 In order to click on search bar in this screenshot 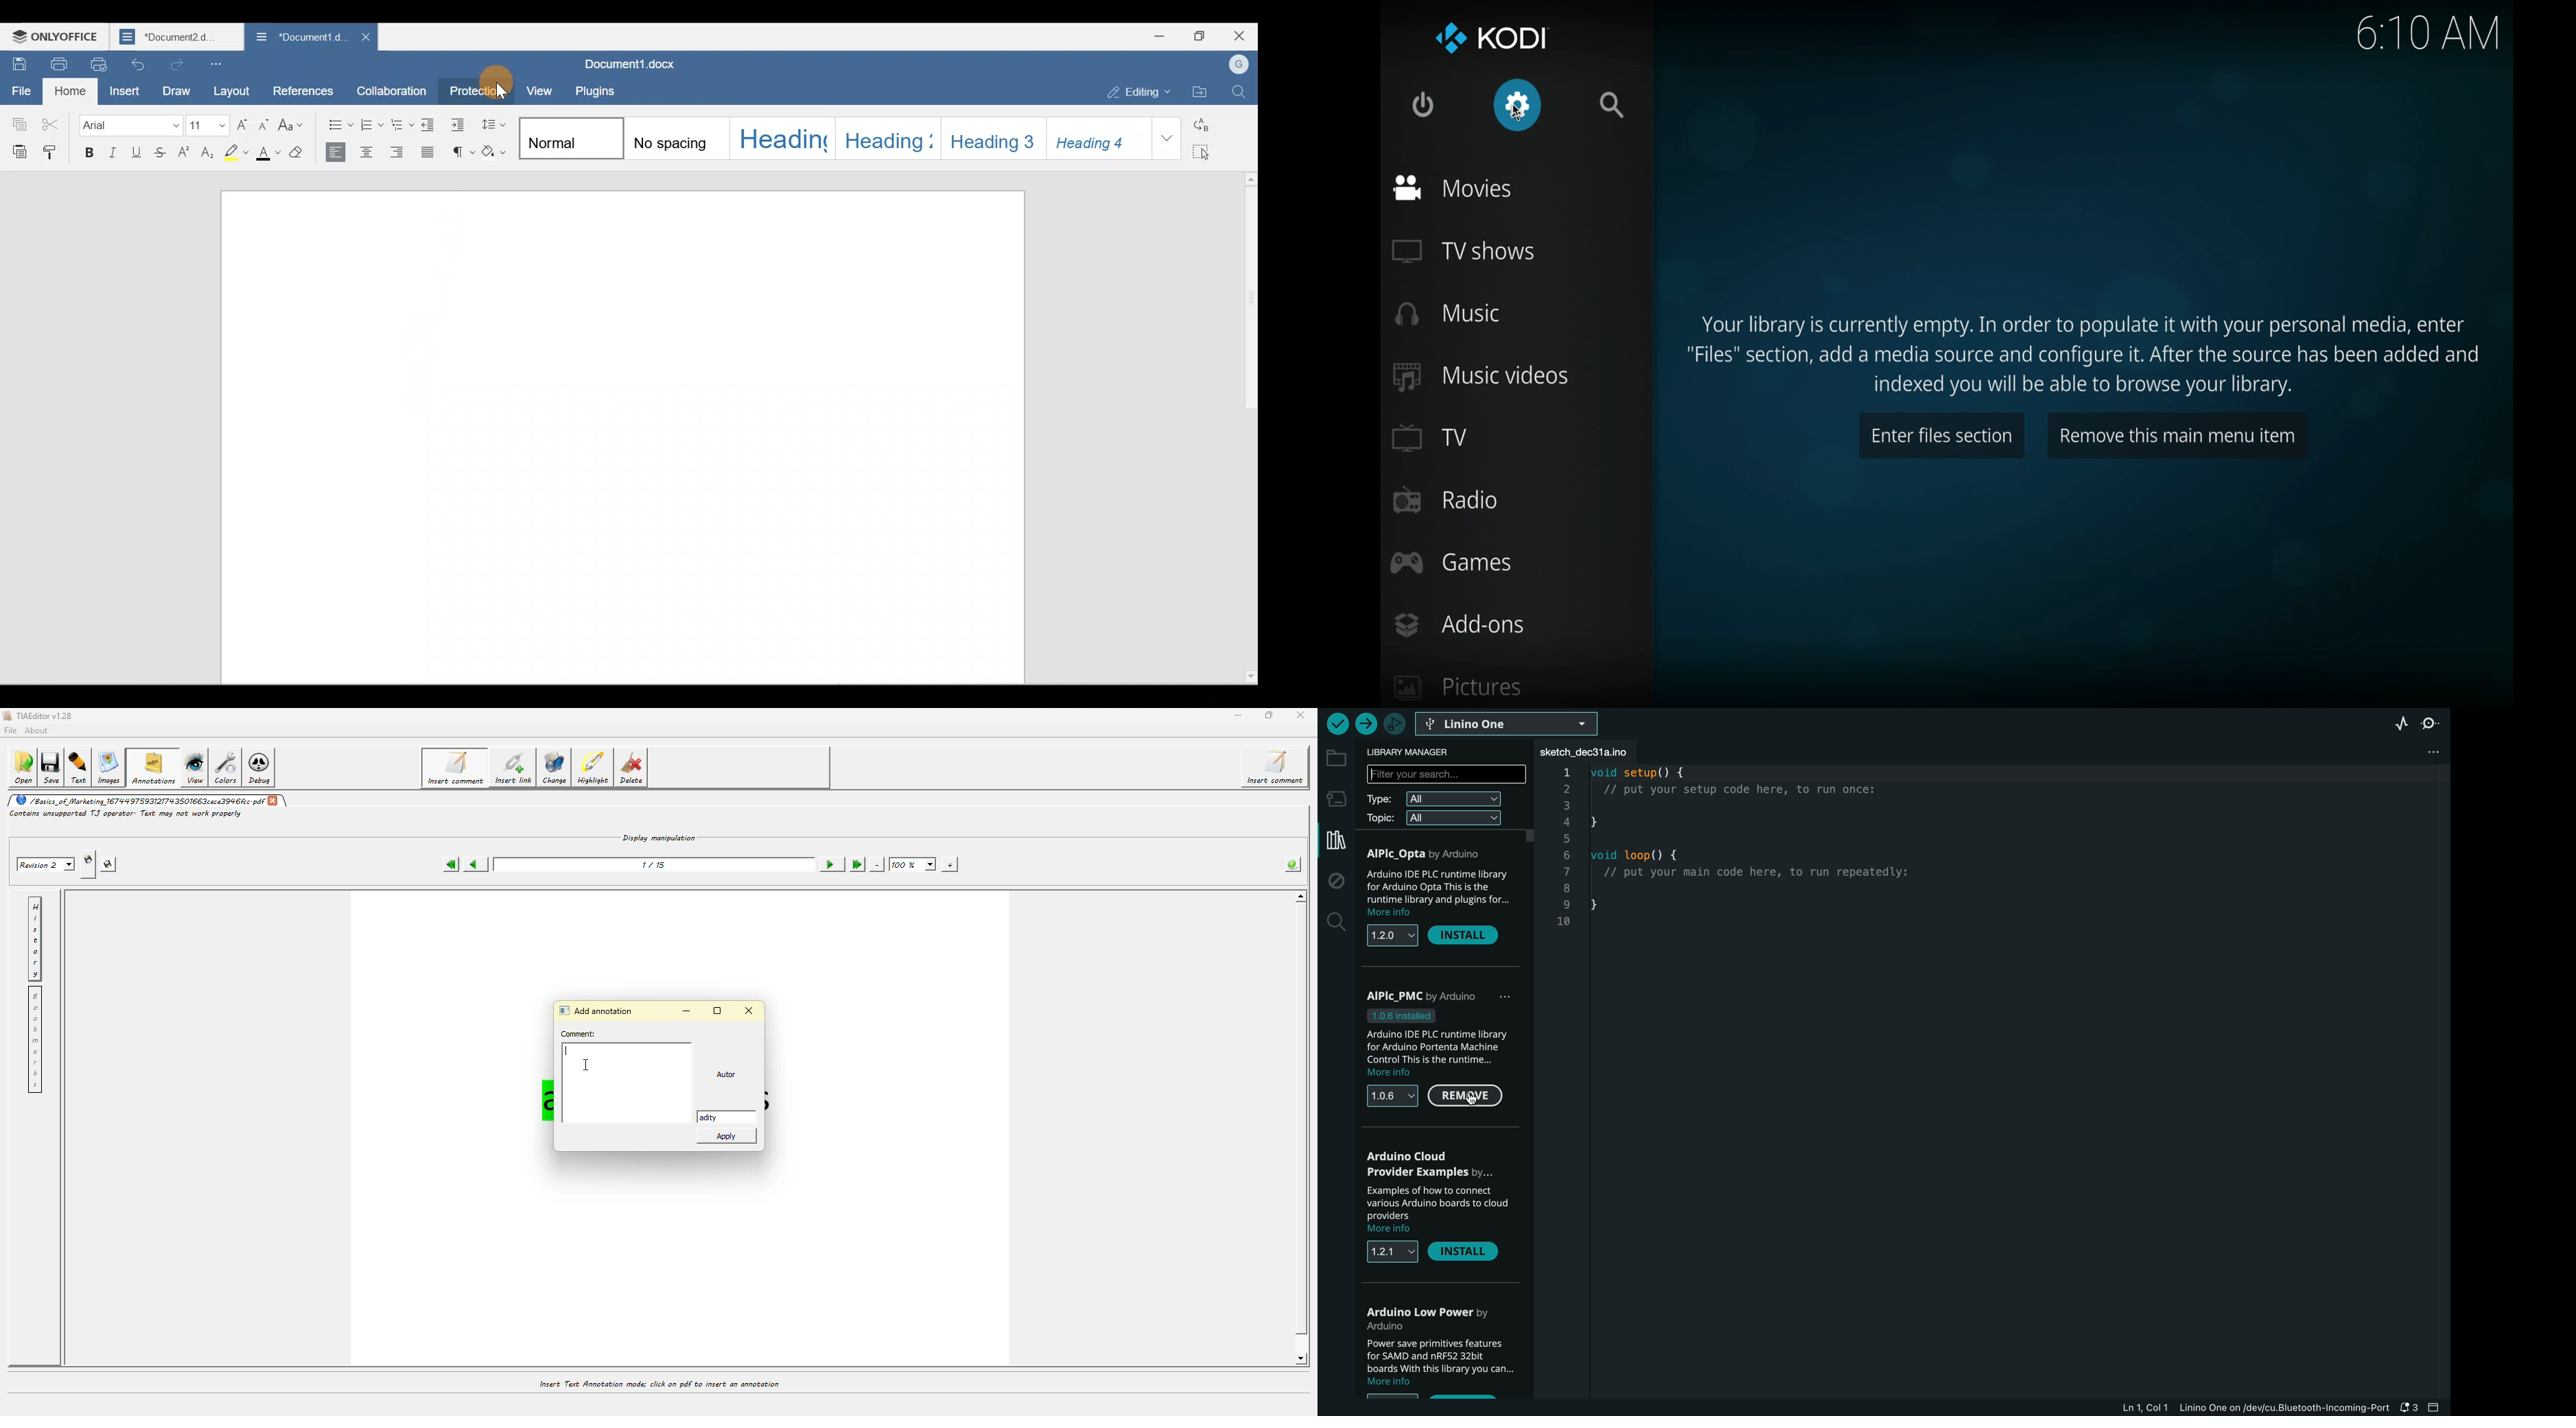, I will do `click(1445, 776)`.